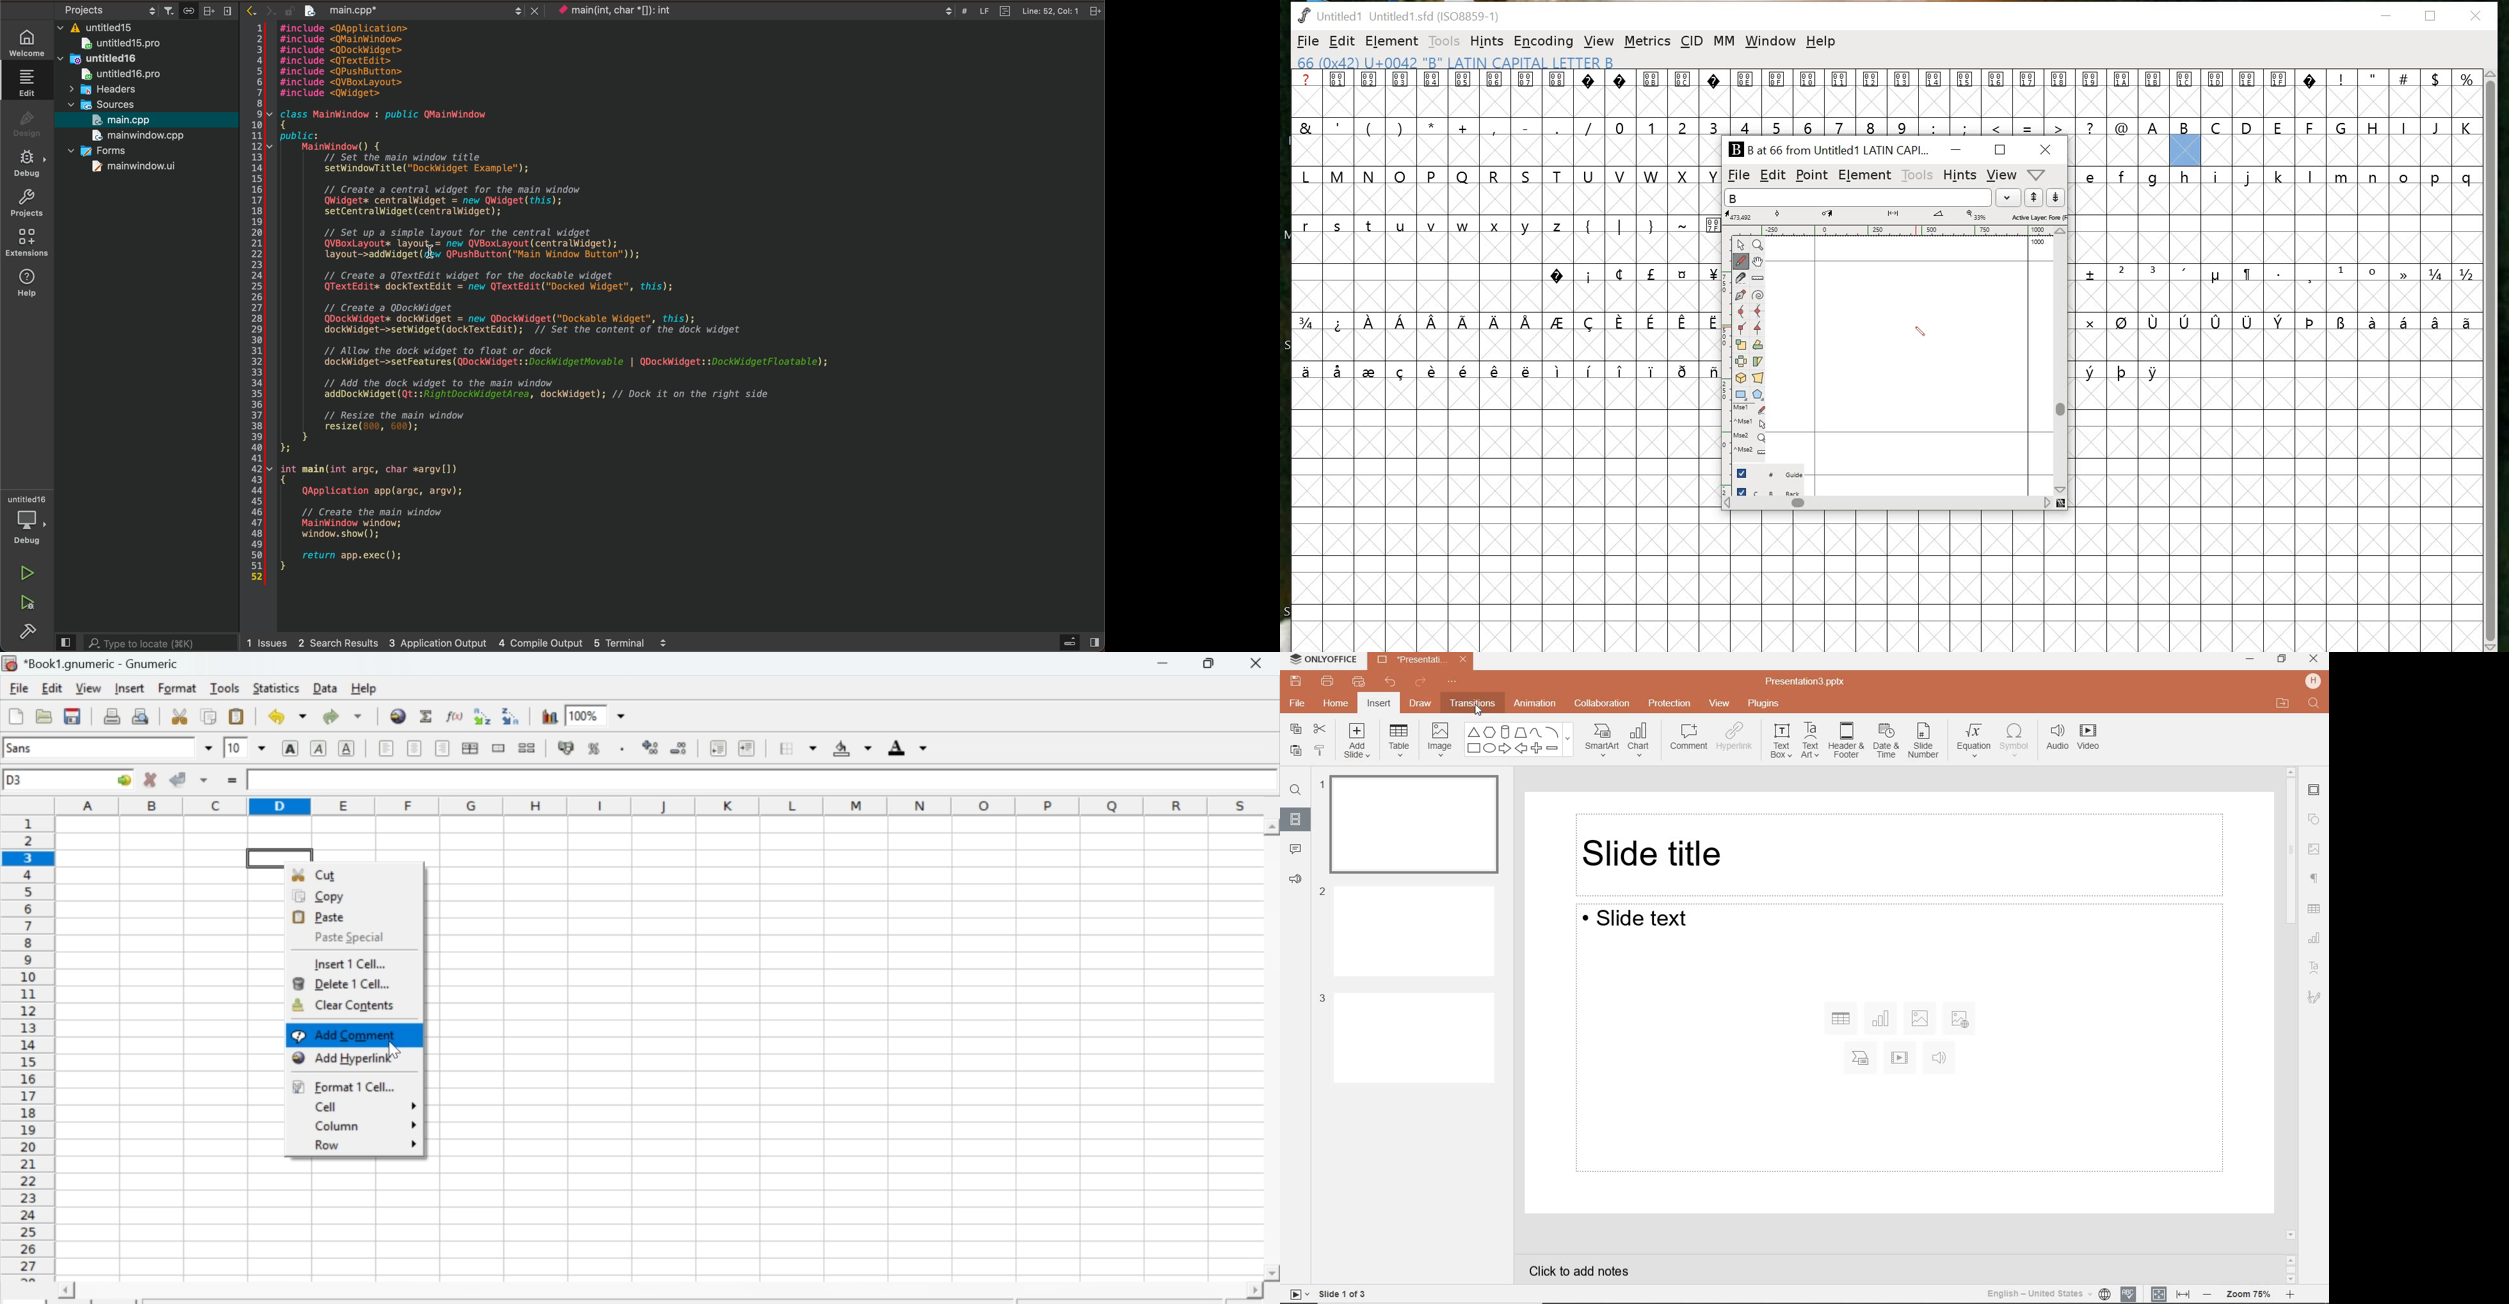  Describe the element at coordinates (1486, 42) in the screenshot. I see `HINTS` at that location.